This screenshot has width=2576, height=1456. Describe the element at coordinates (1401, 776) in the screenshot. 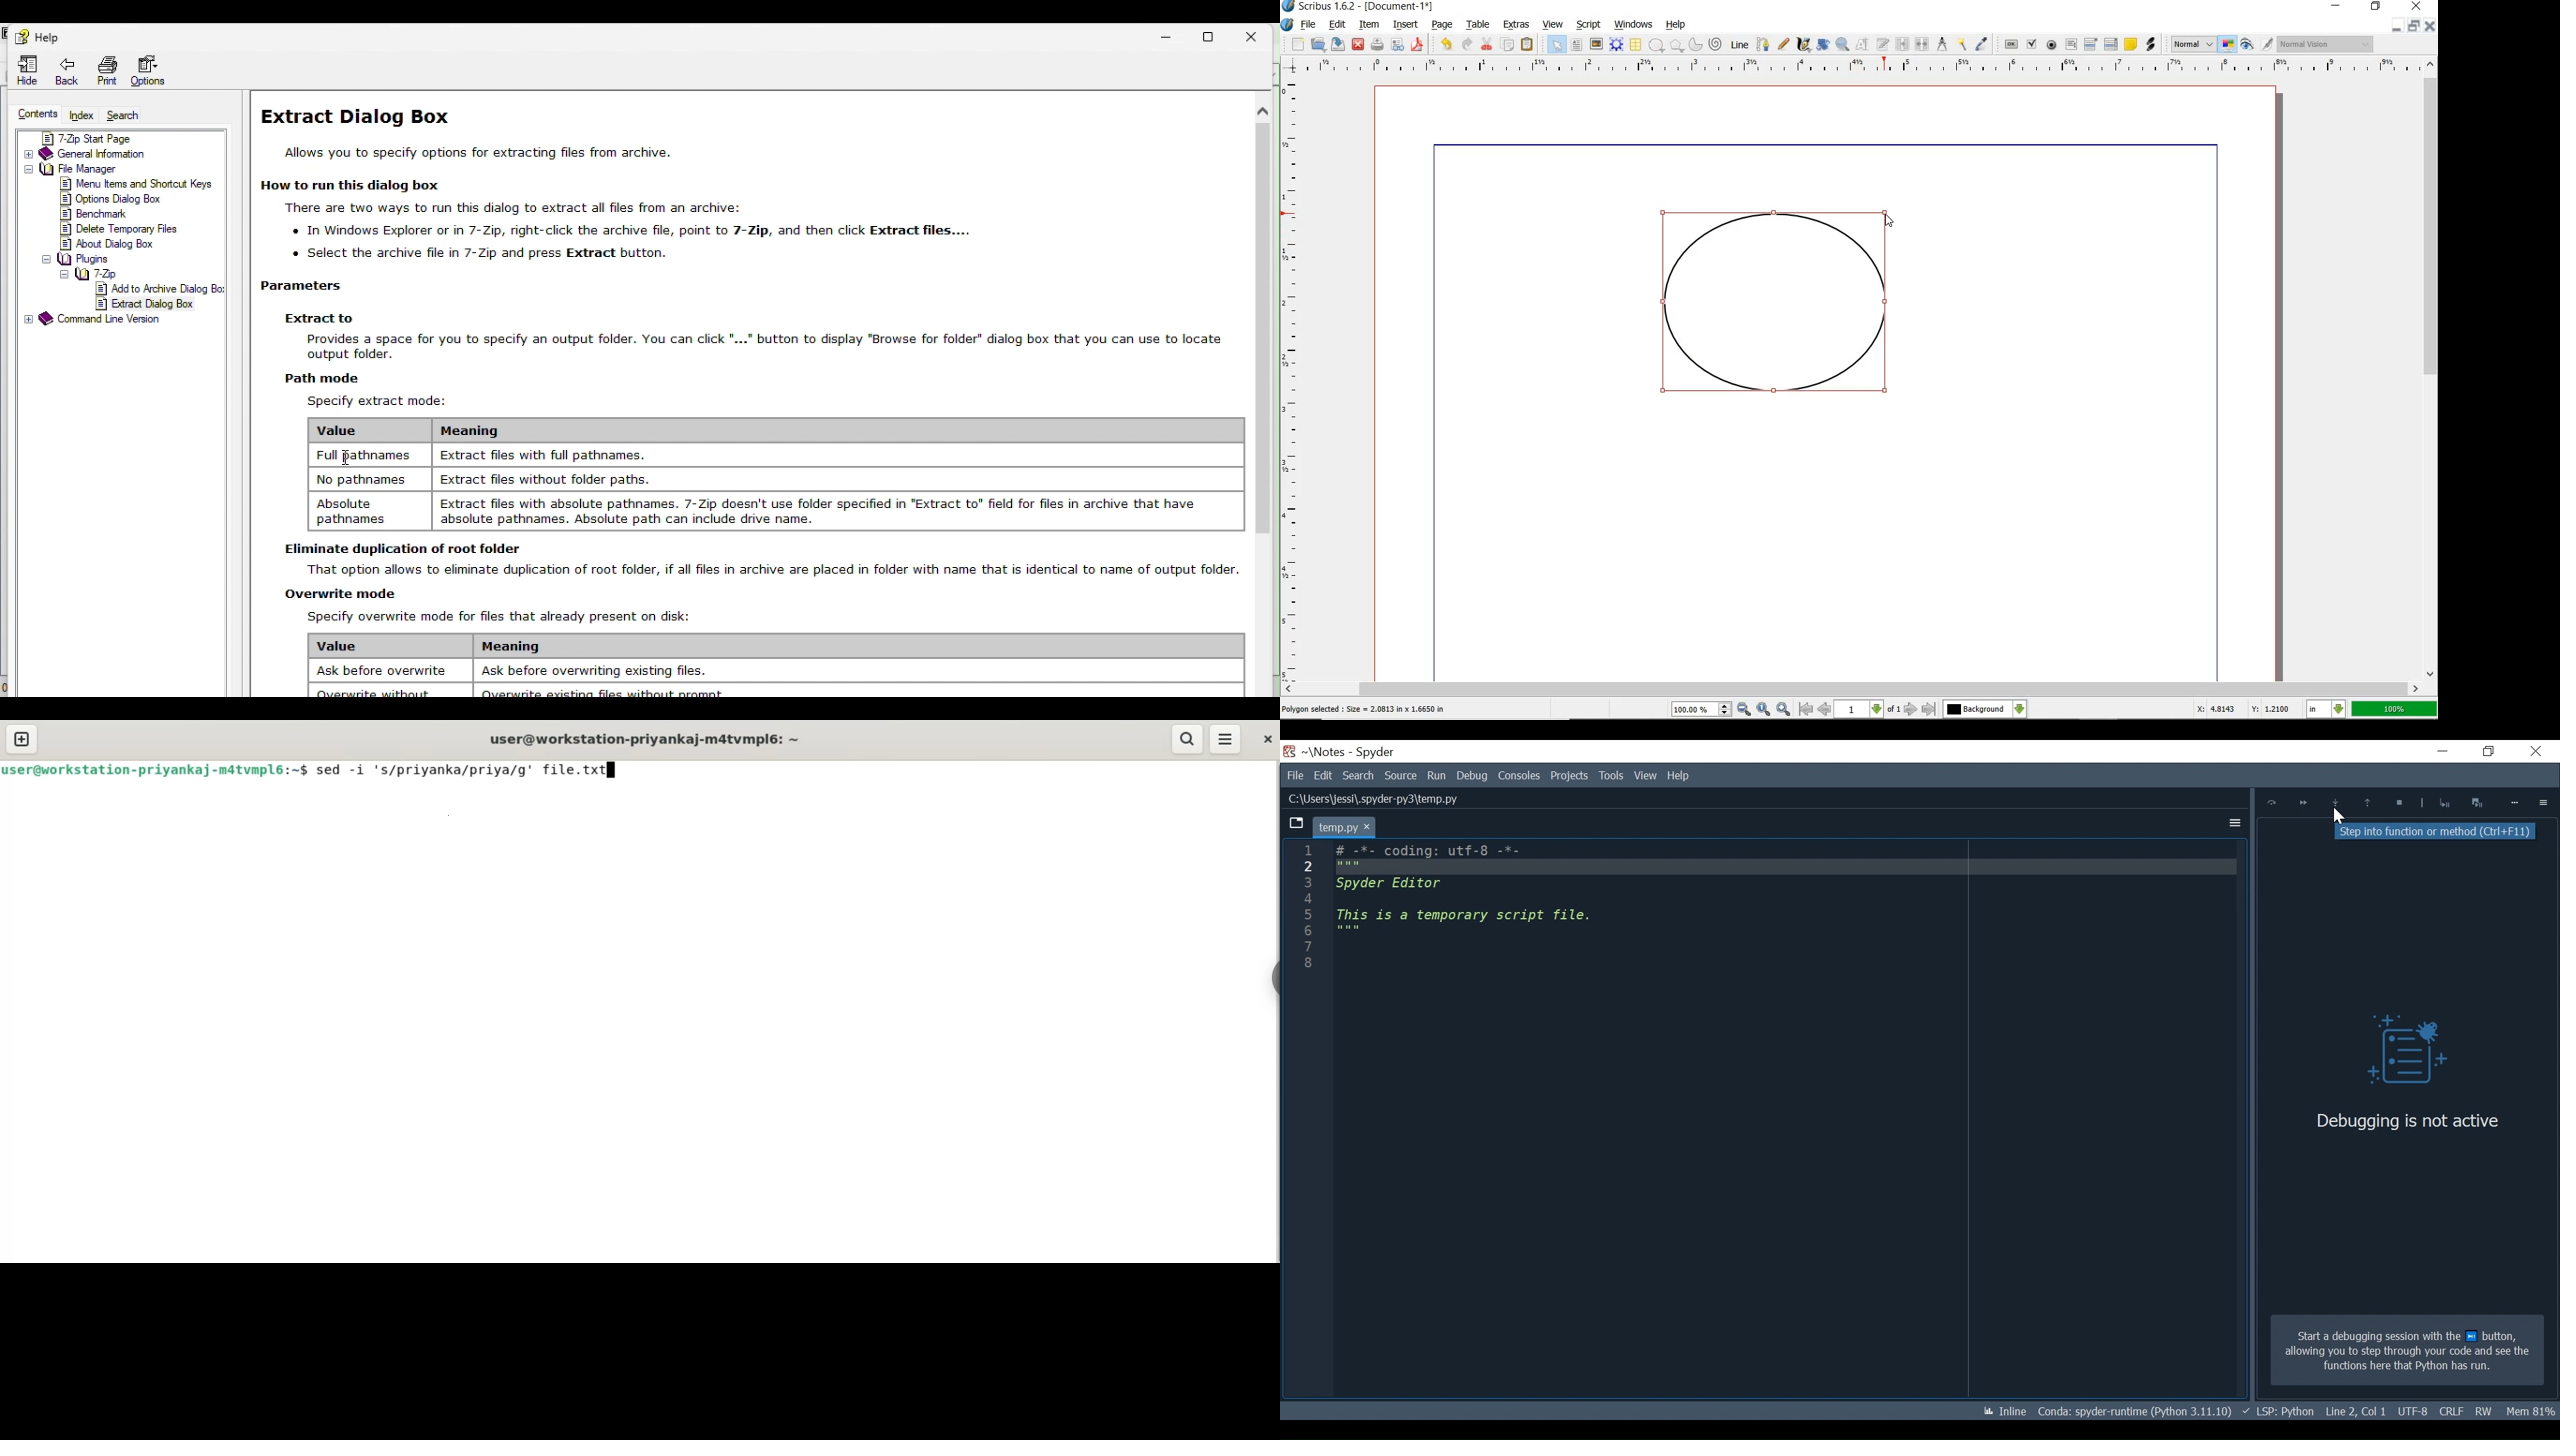

I see `Source` at that location.